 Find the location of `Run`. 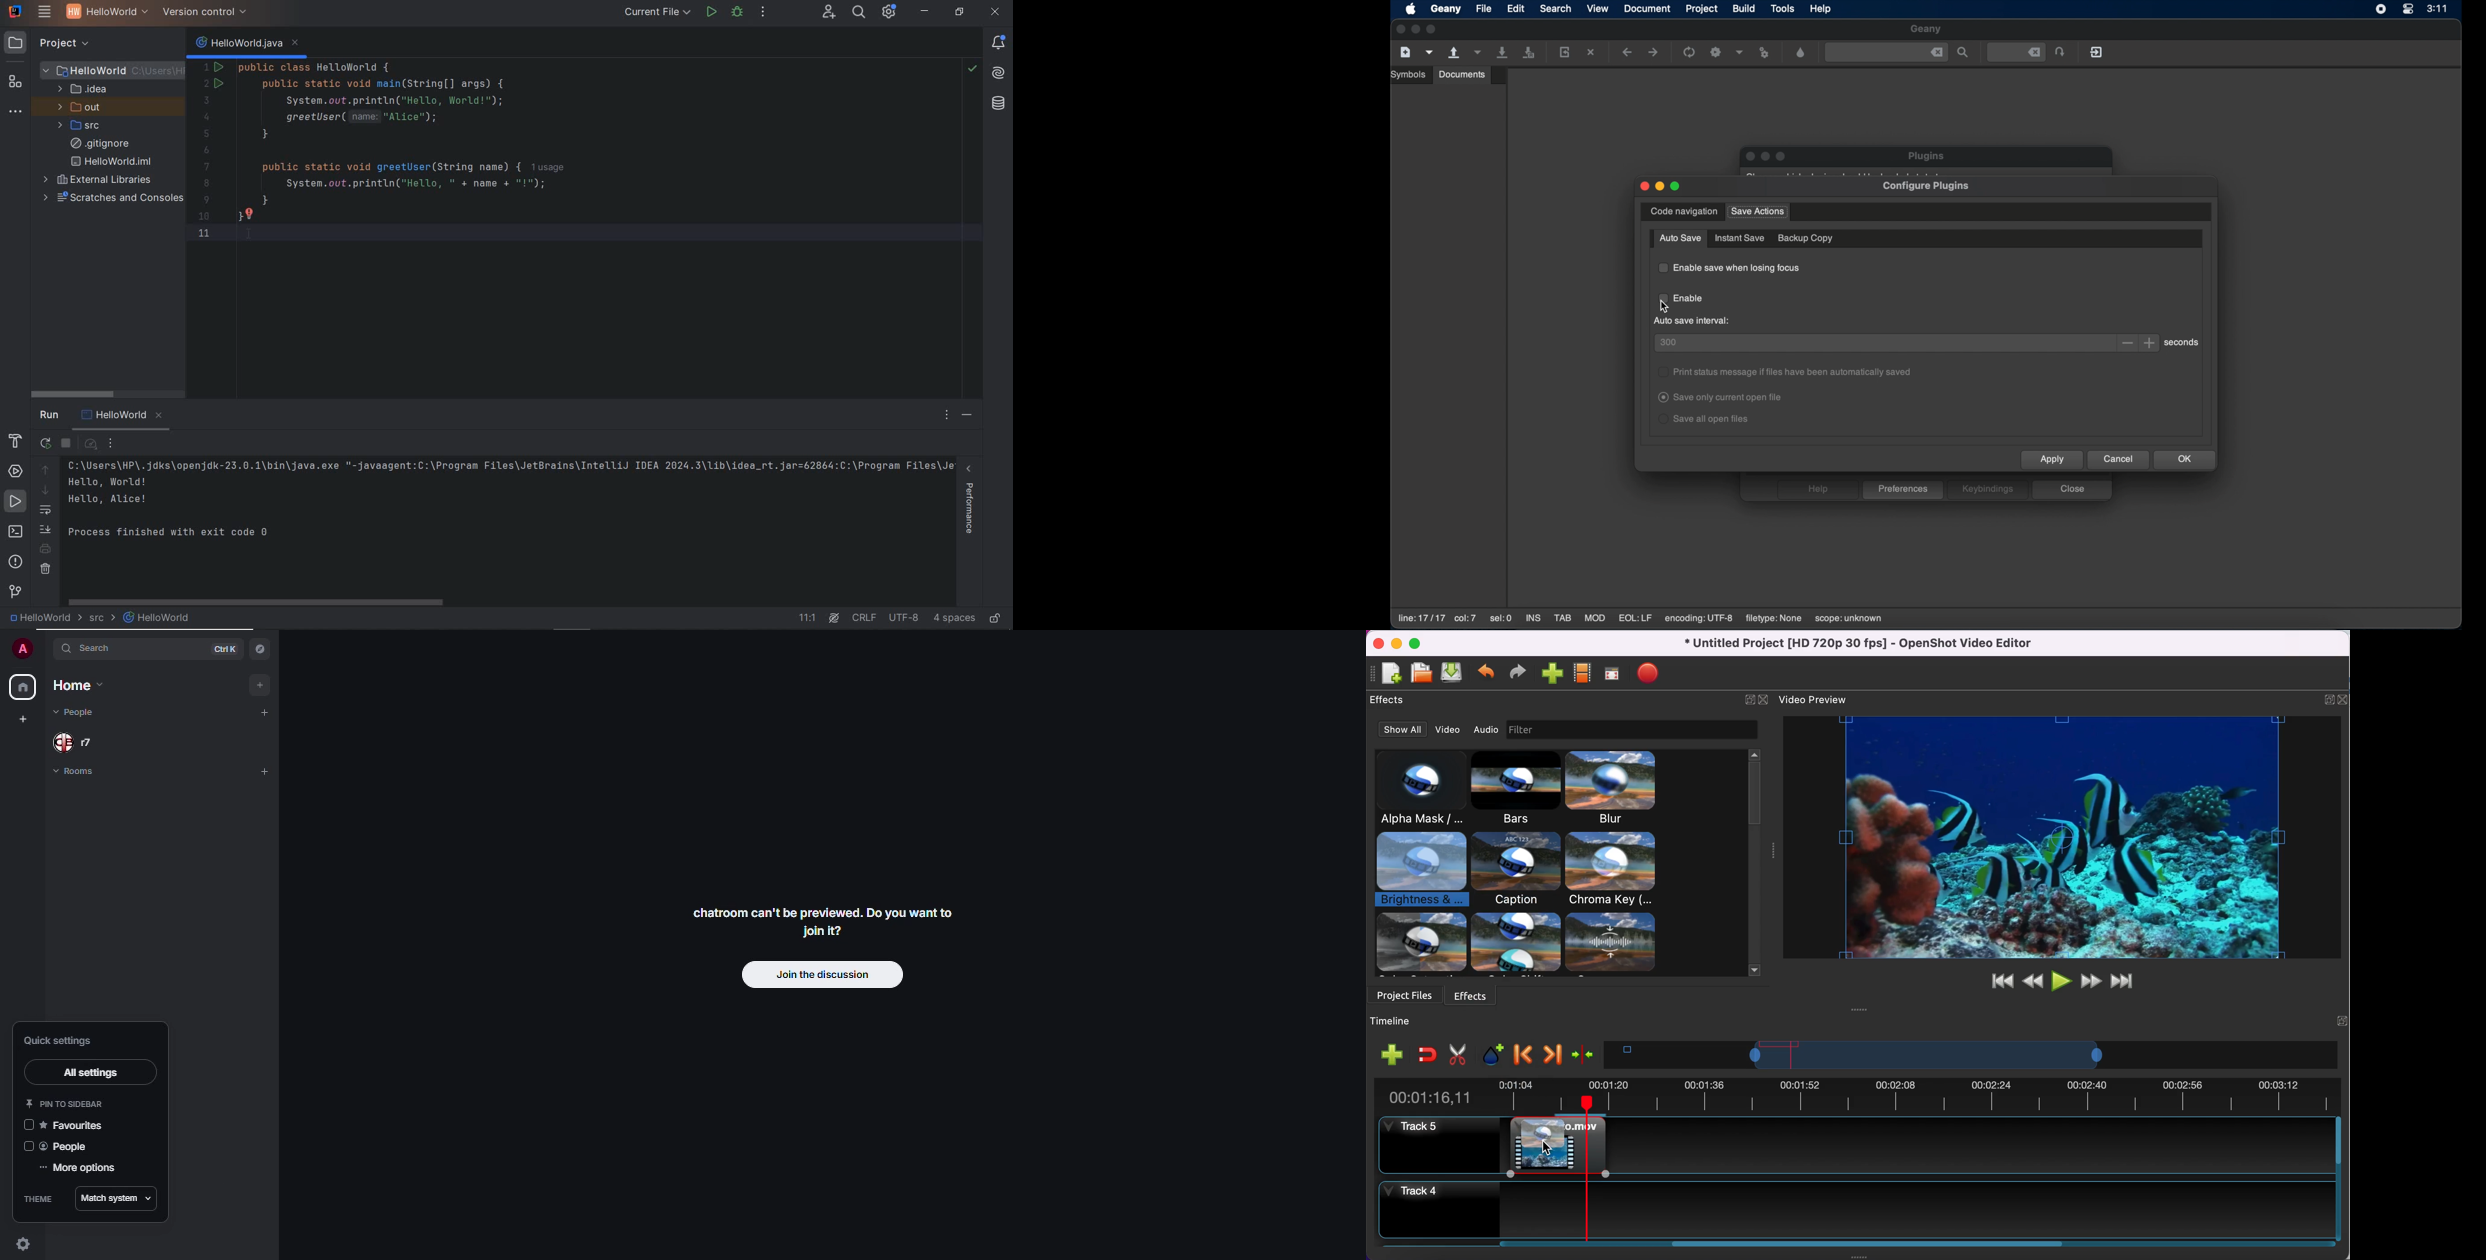

Run is located at coordinates (51, 415).